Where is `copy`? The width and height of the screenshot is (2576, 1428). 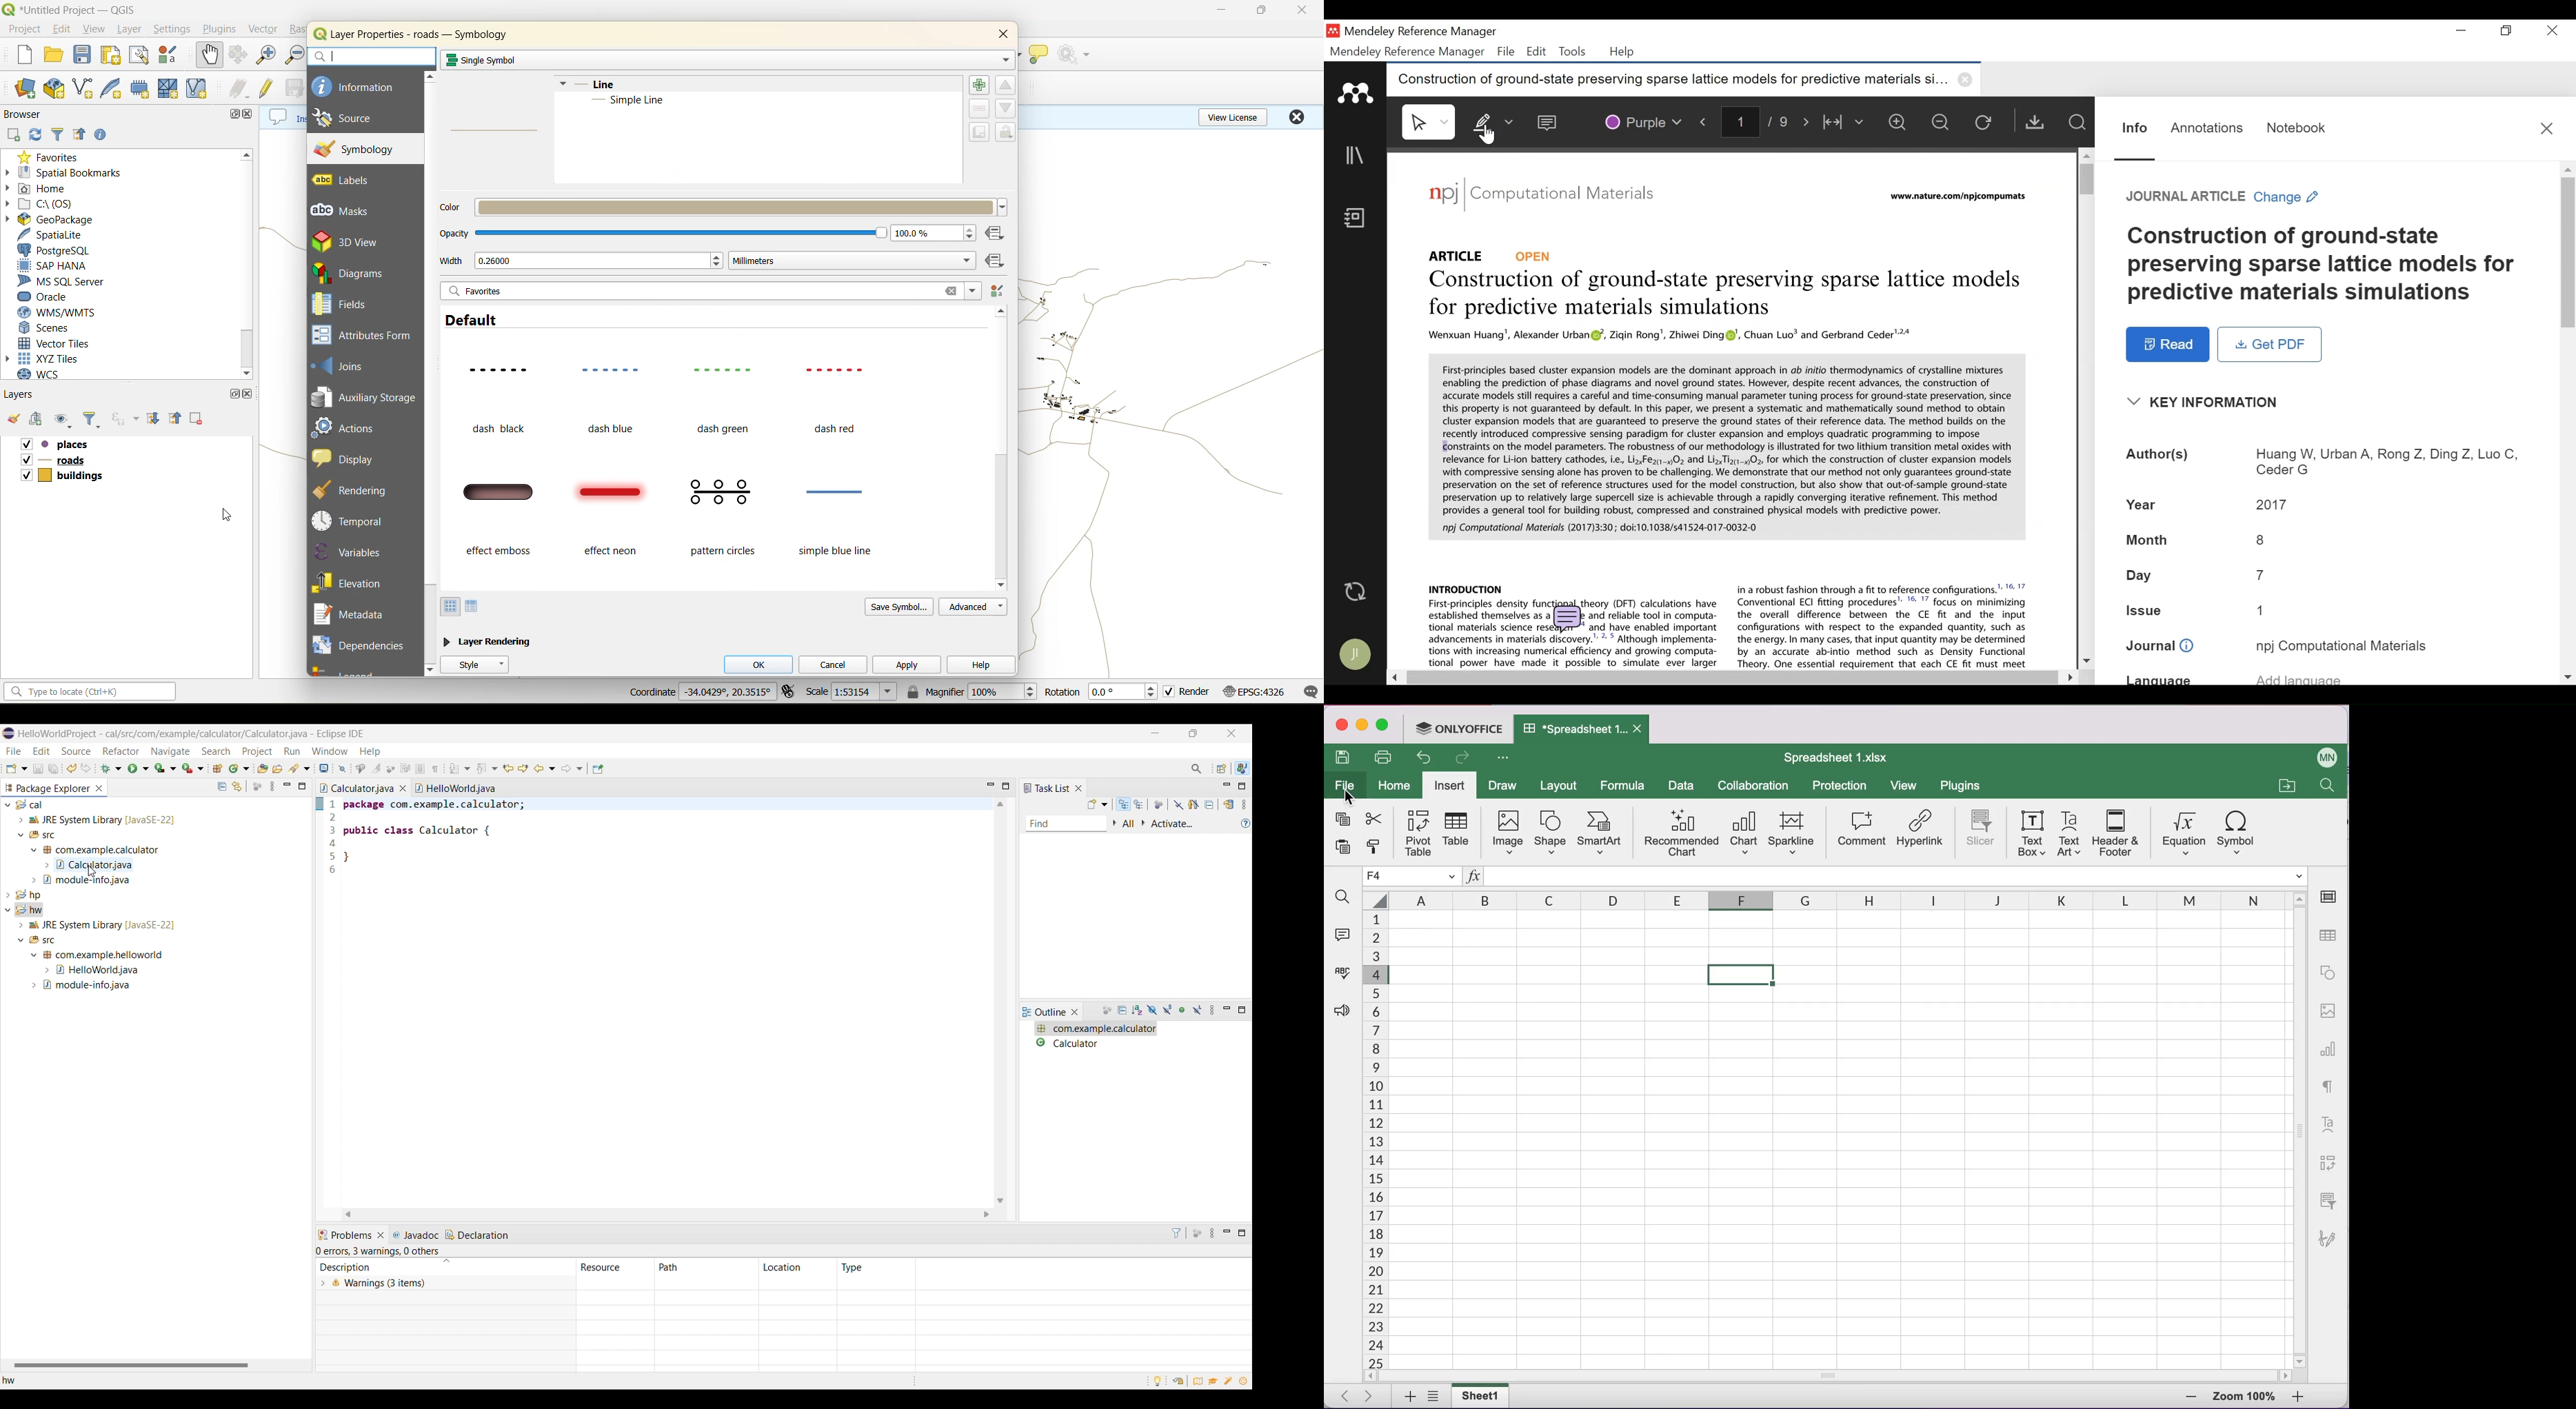
copy is located at coordinates (1343, 819).